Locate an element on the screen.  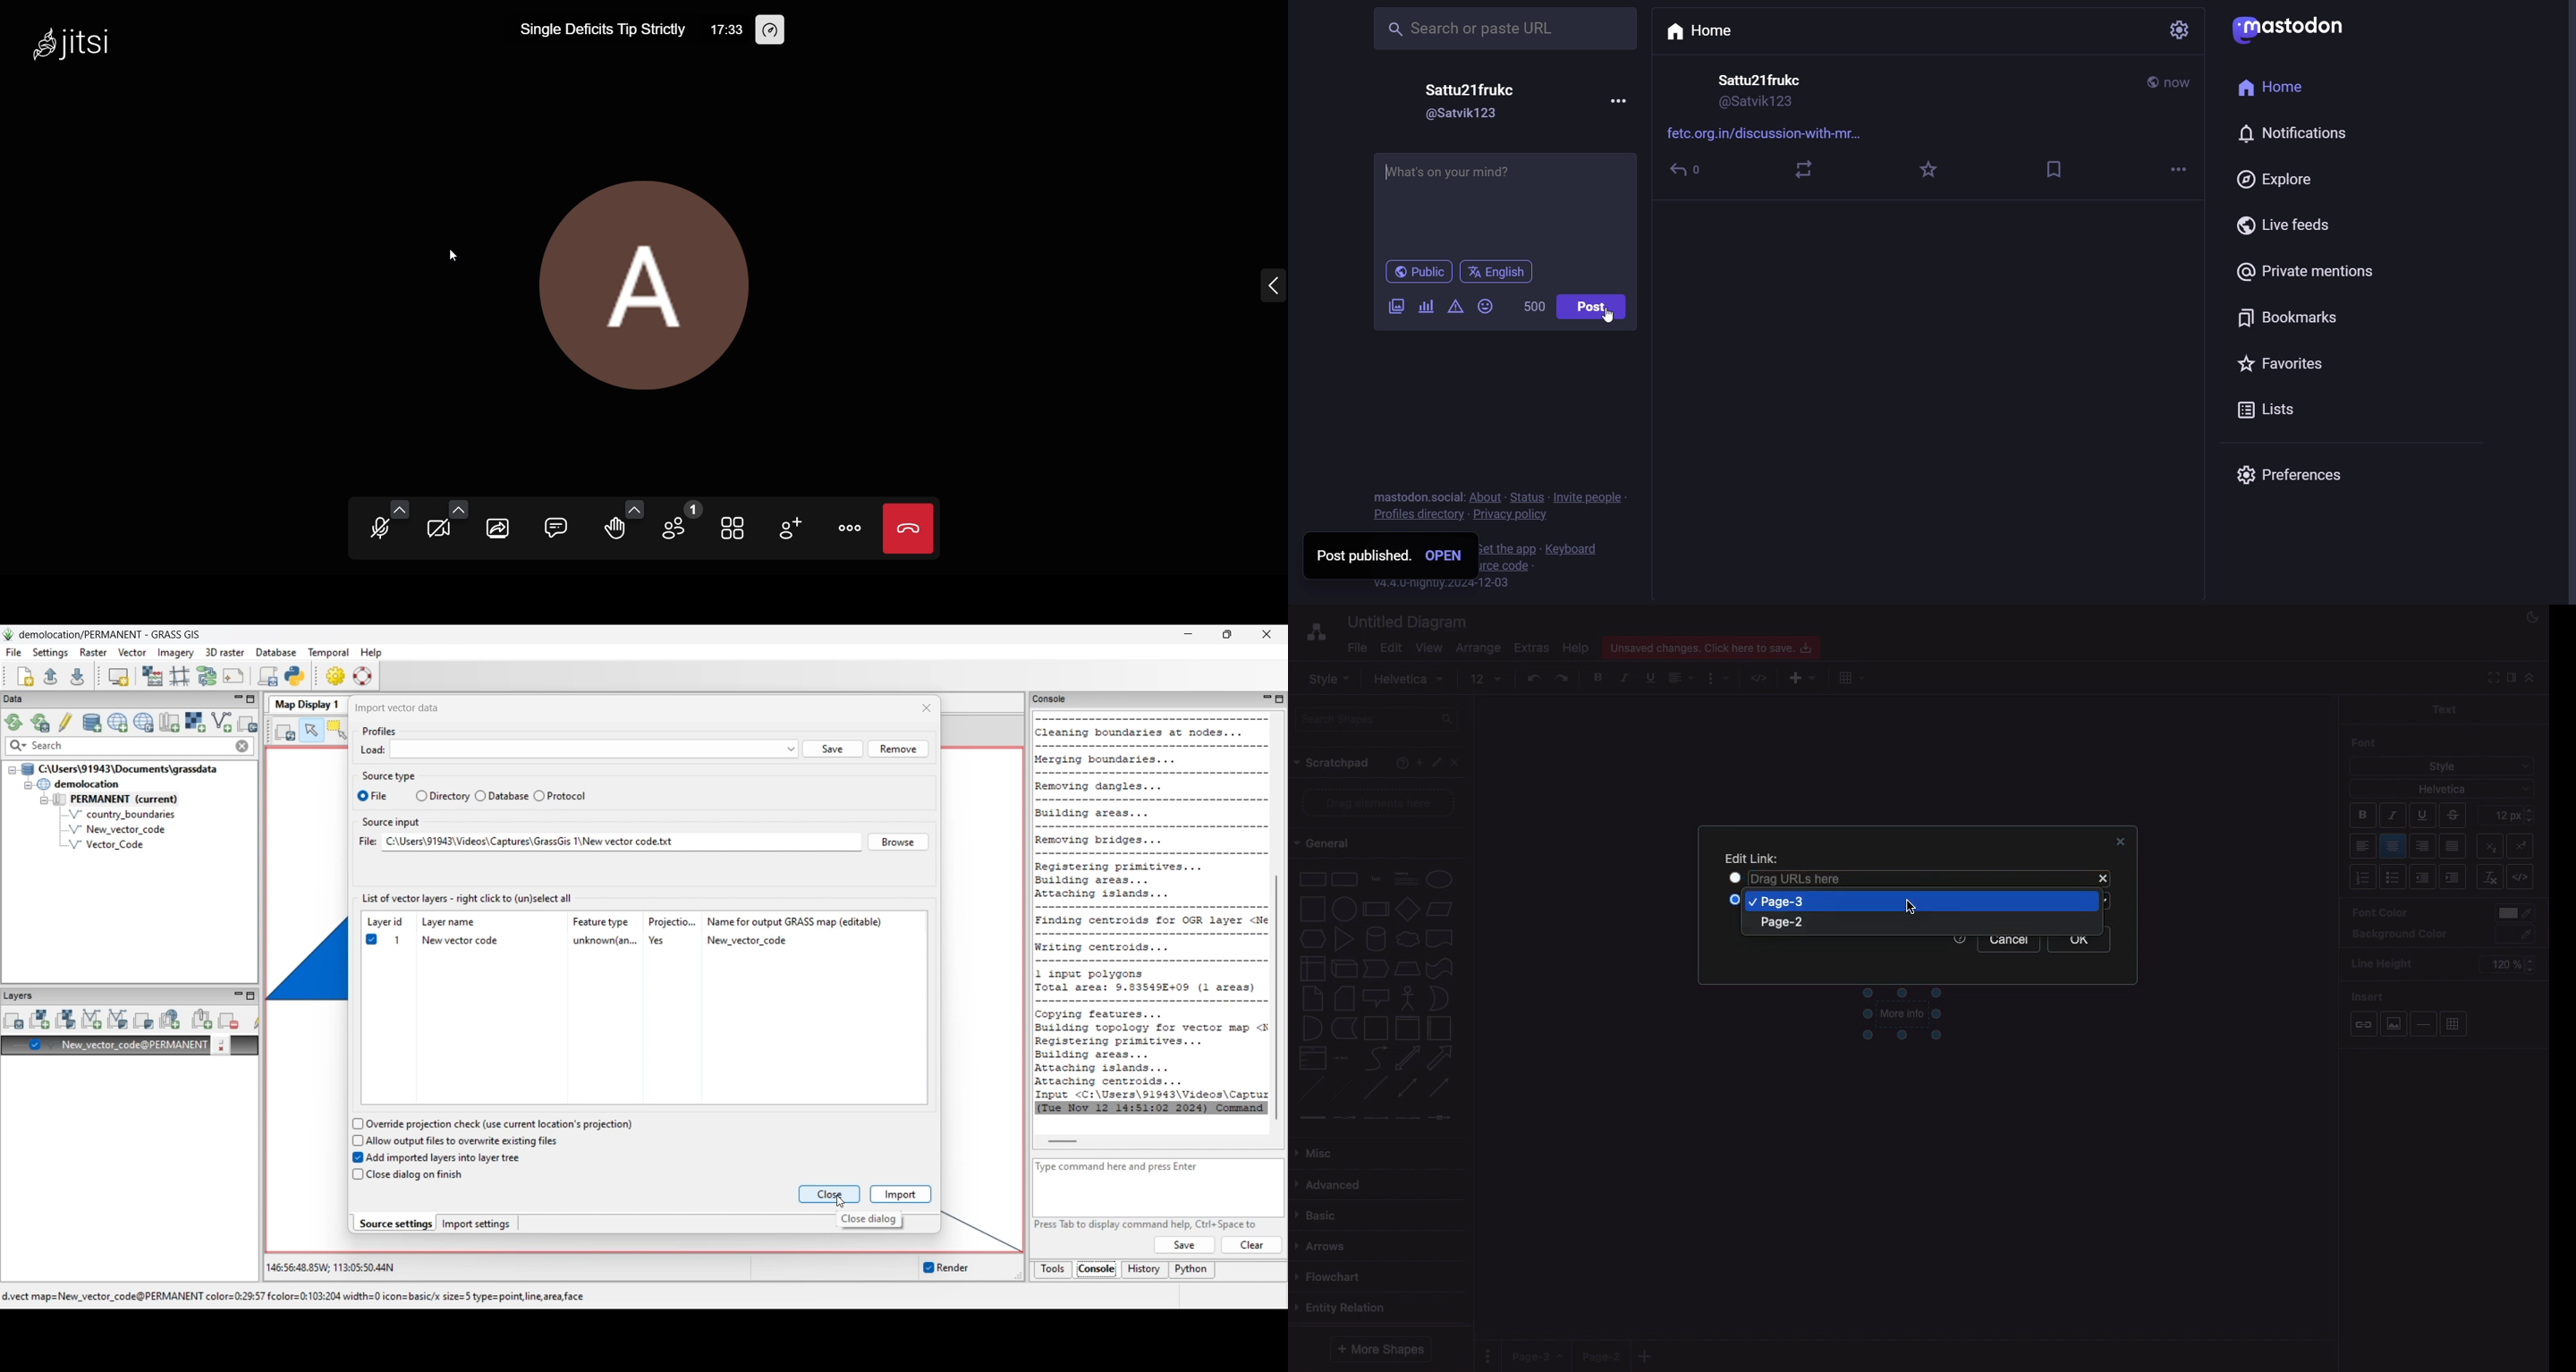
Style is located at coordinates (2443, 764).